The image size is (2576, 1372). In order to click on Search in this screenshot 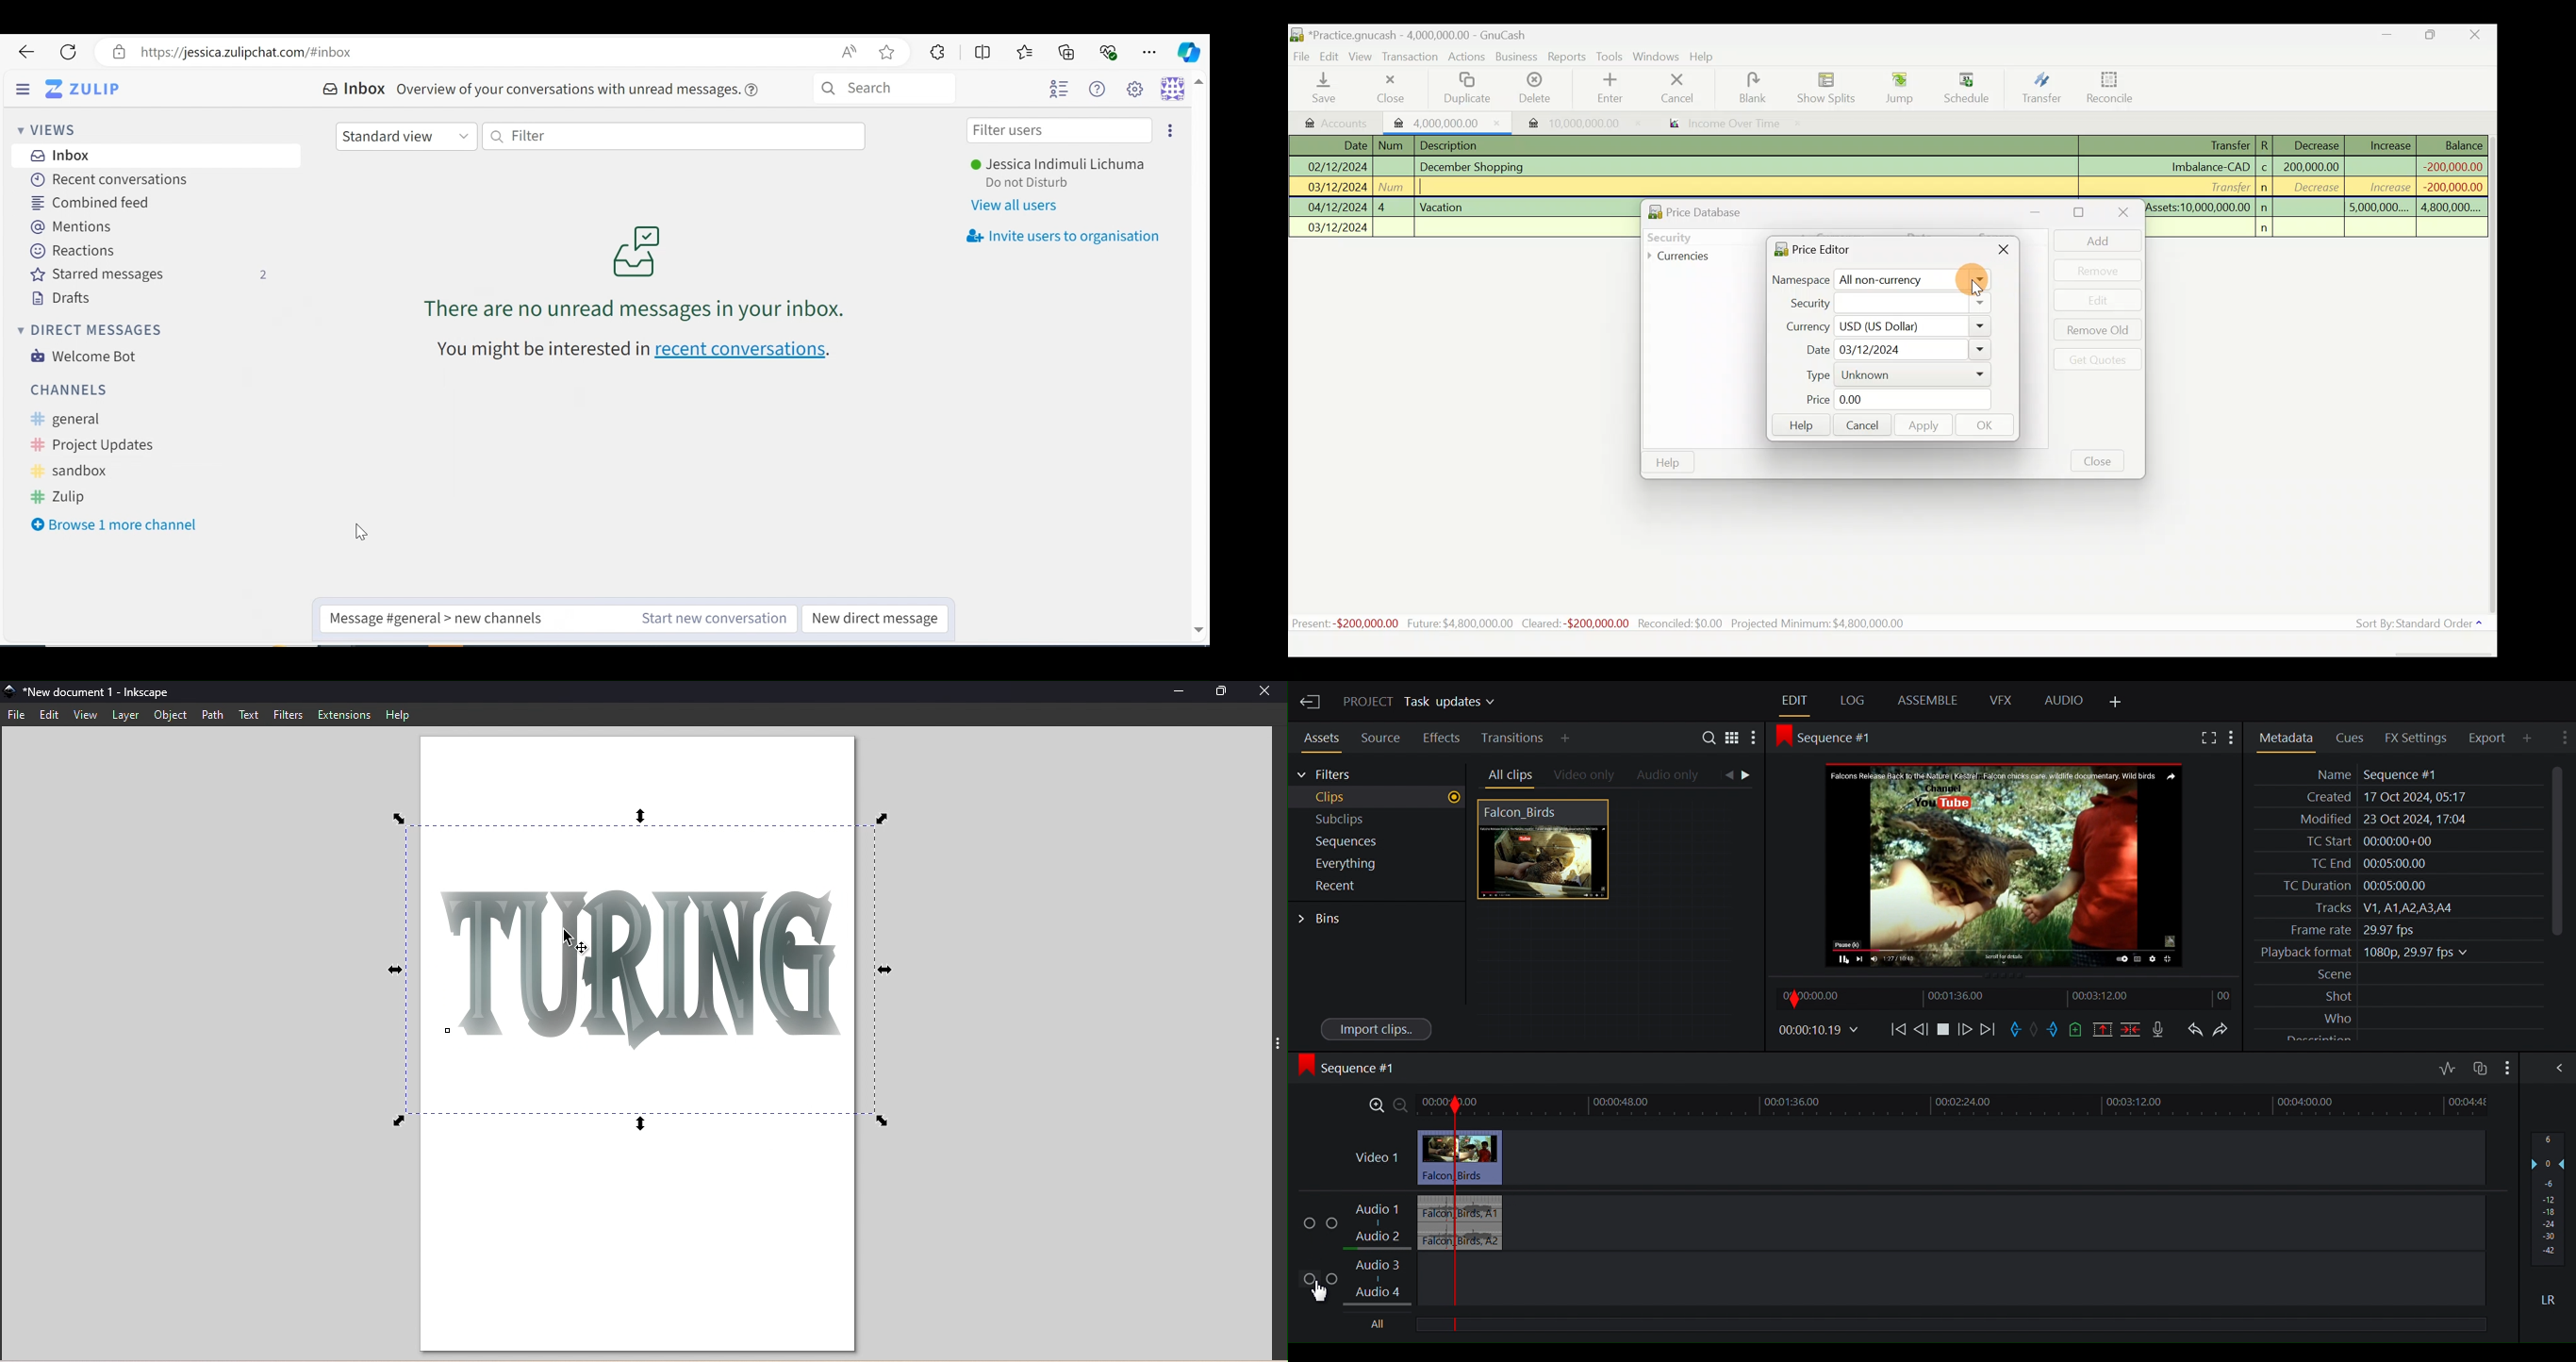, I will do `click(906, 90)`.